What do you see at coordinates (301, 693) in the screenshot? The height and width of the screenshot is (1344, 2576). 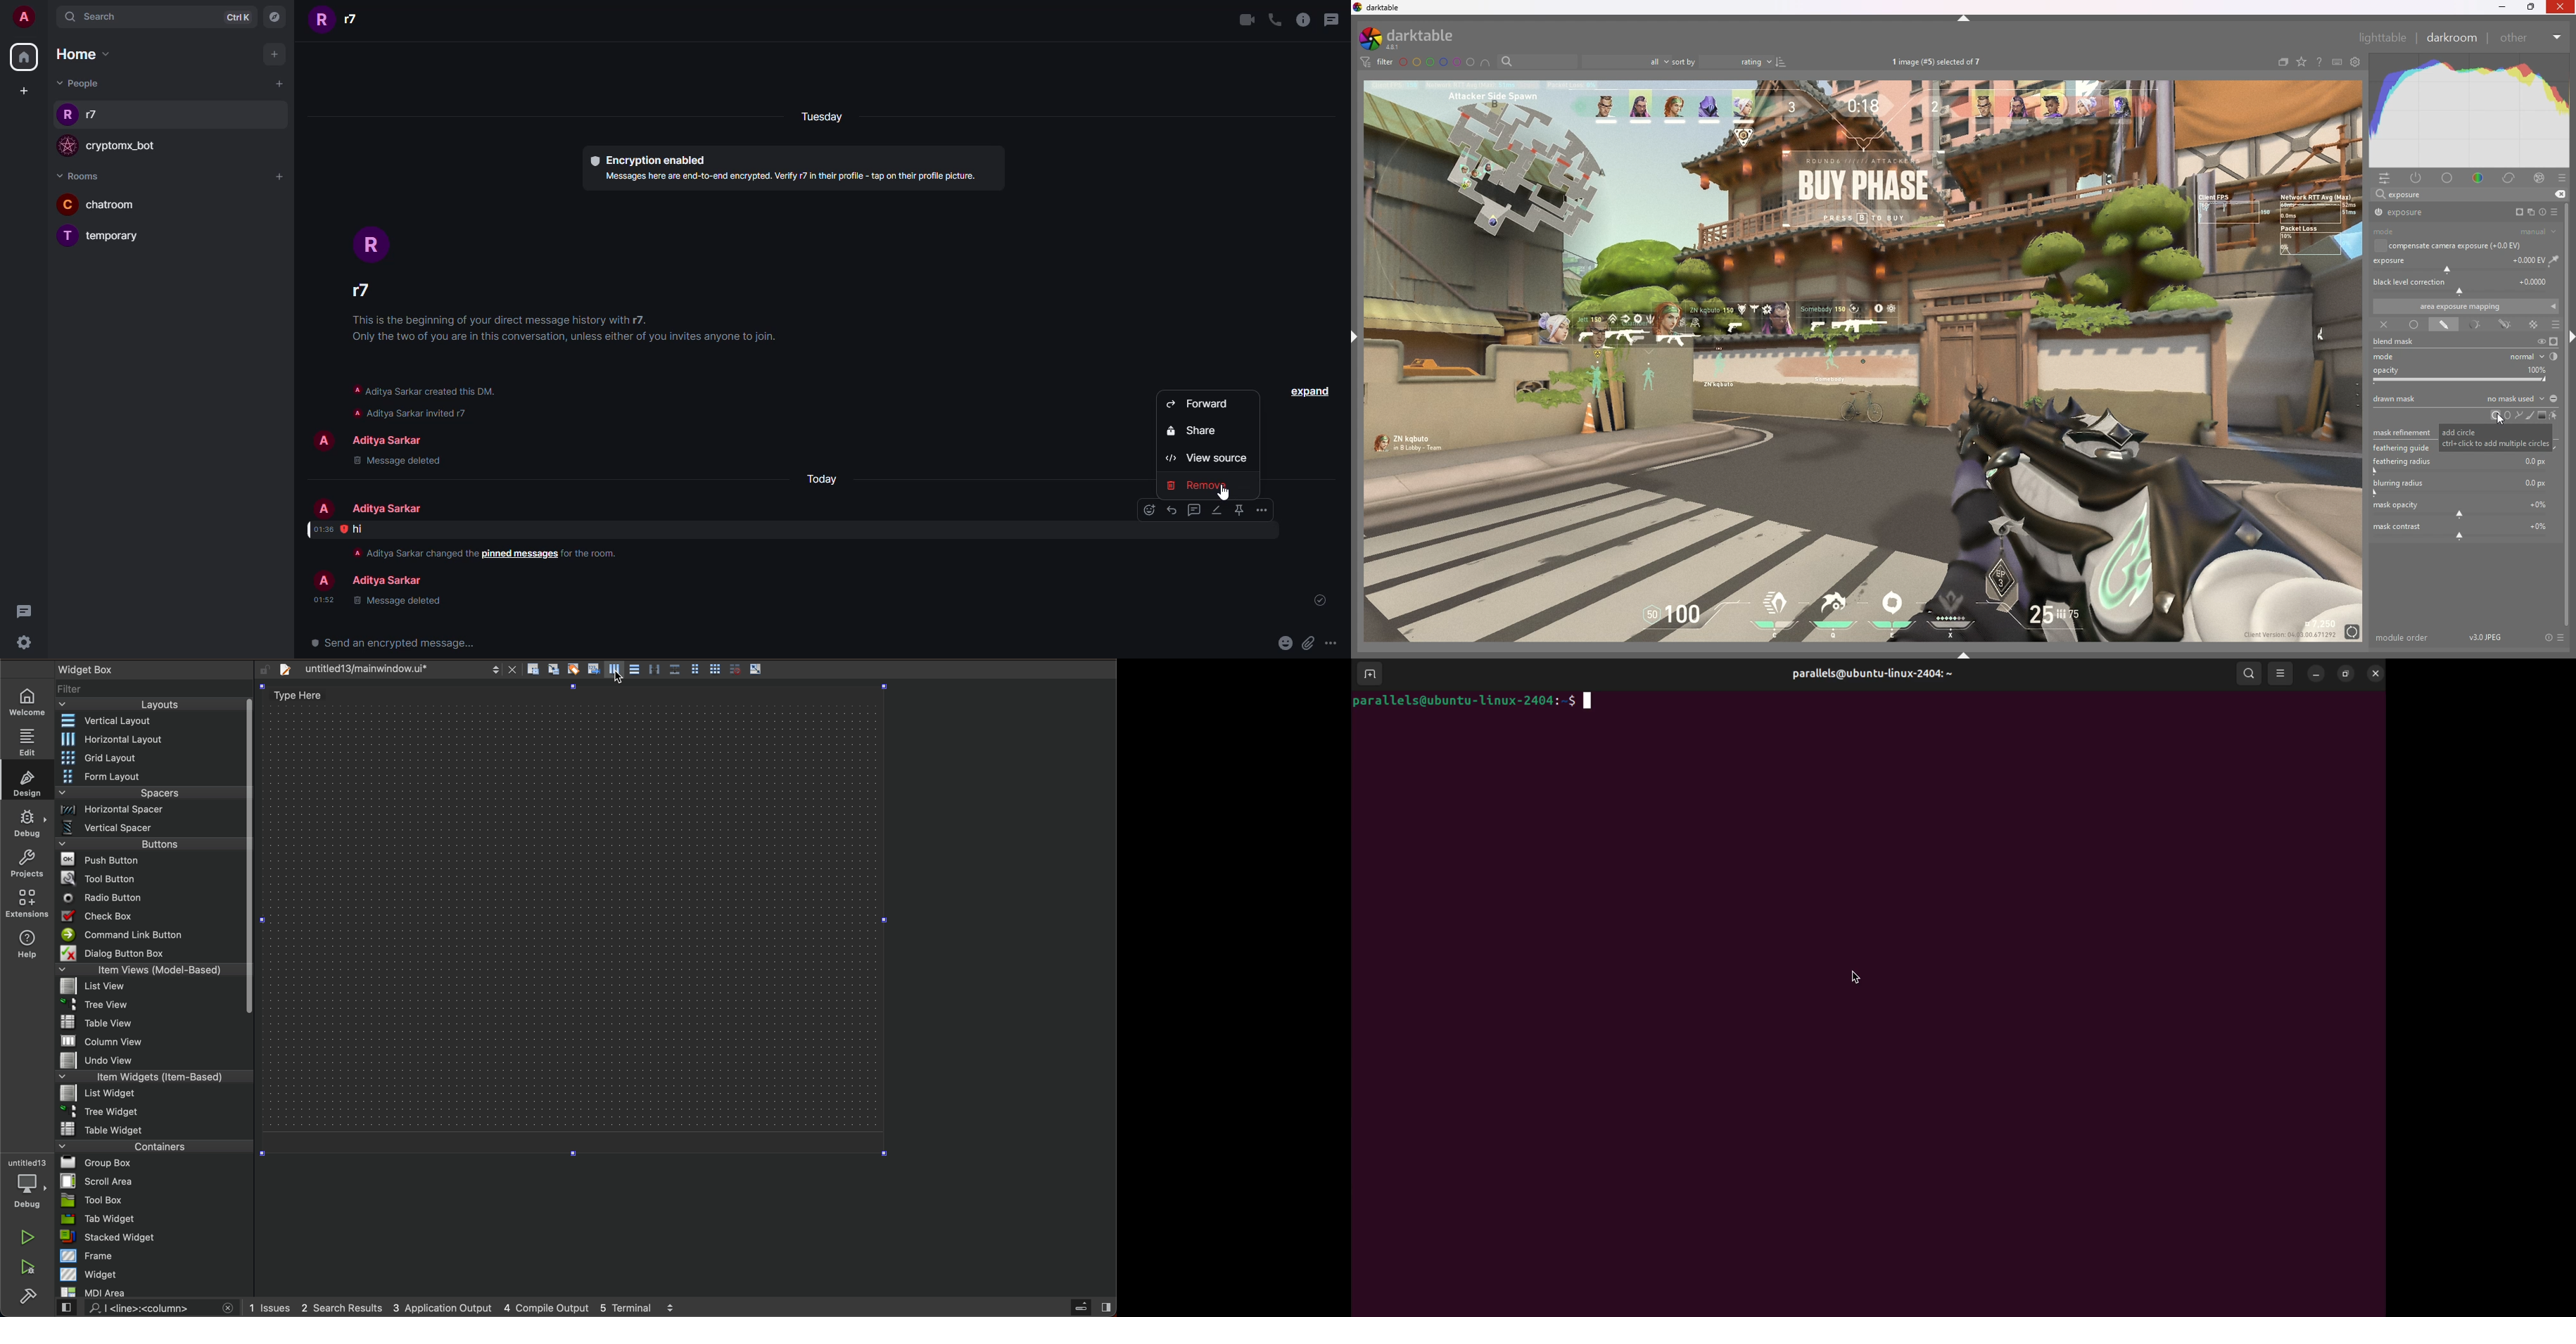 I see `text` at bounding box center [301, 693].